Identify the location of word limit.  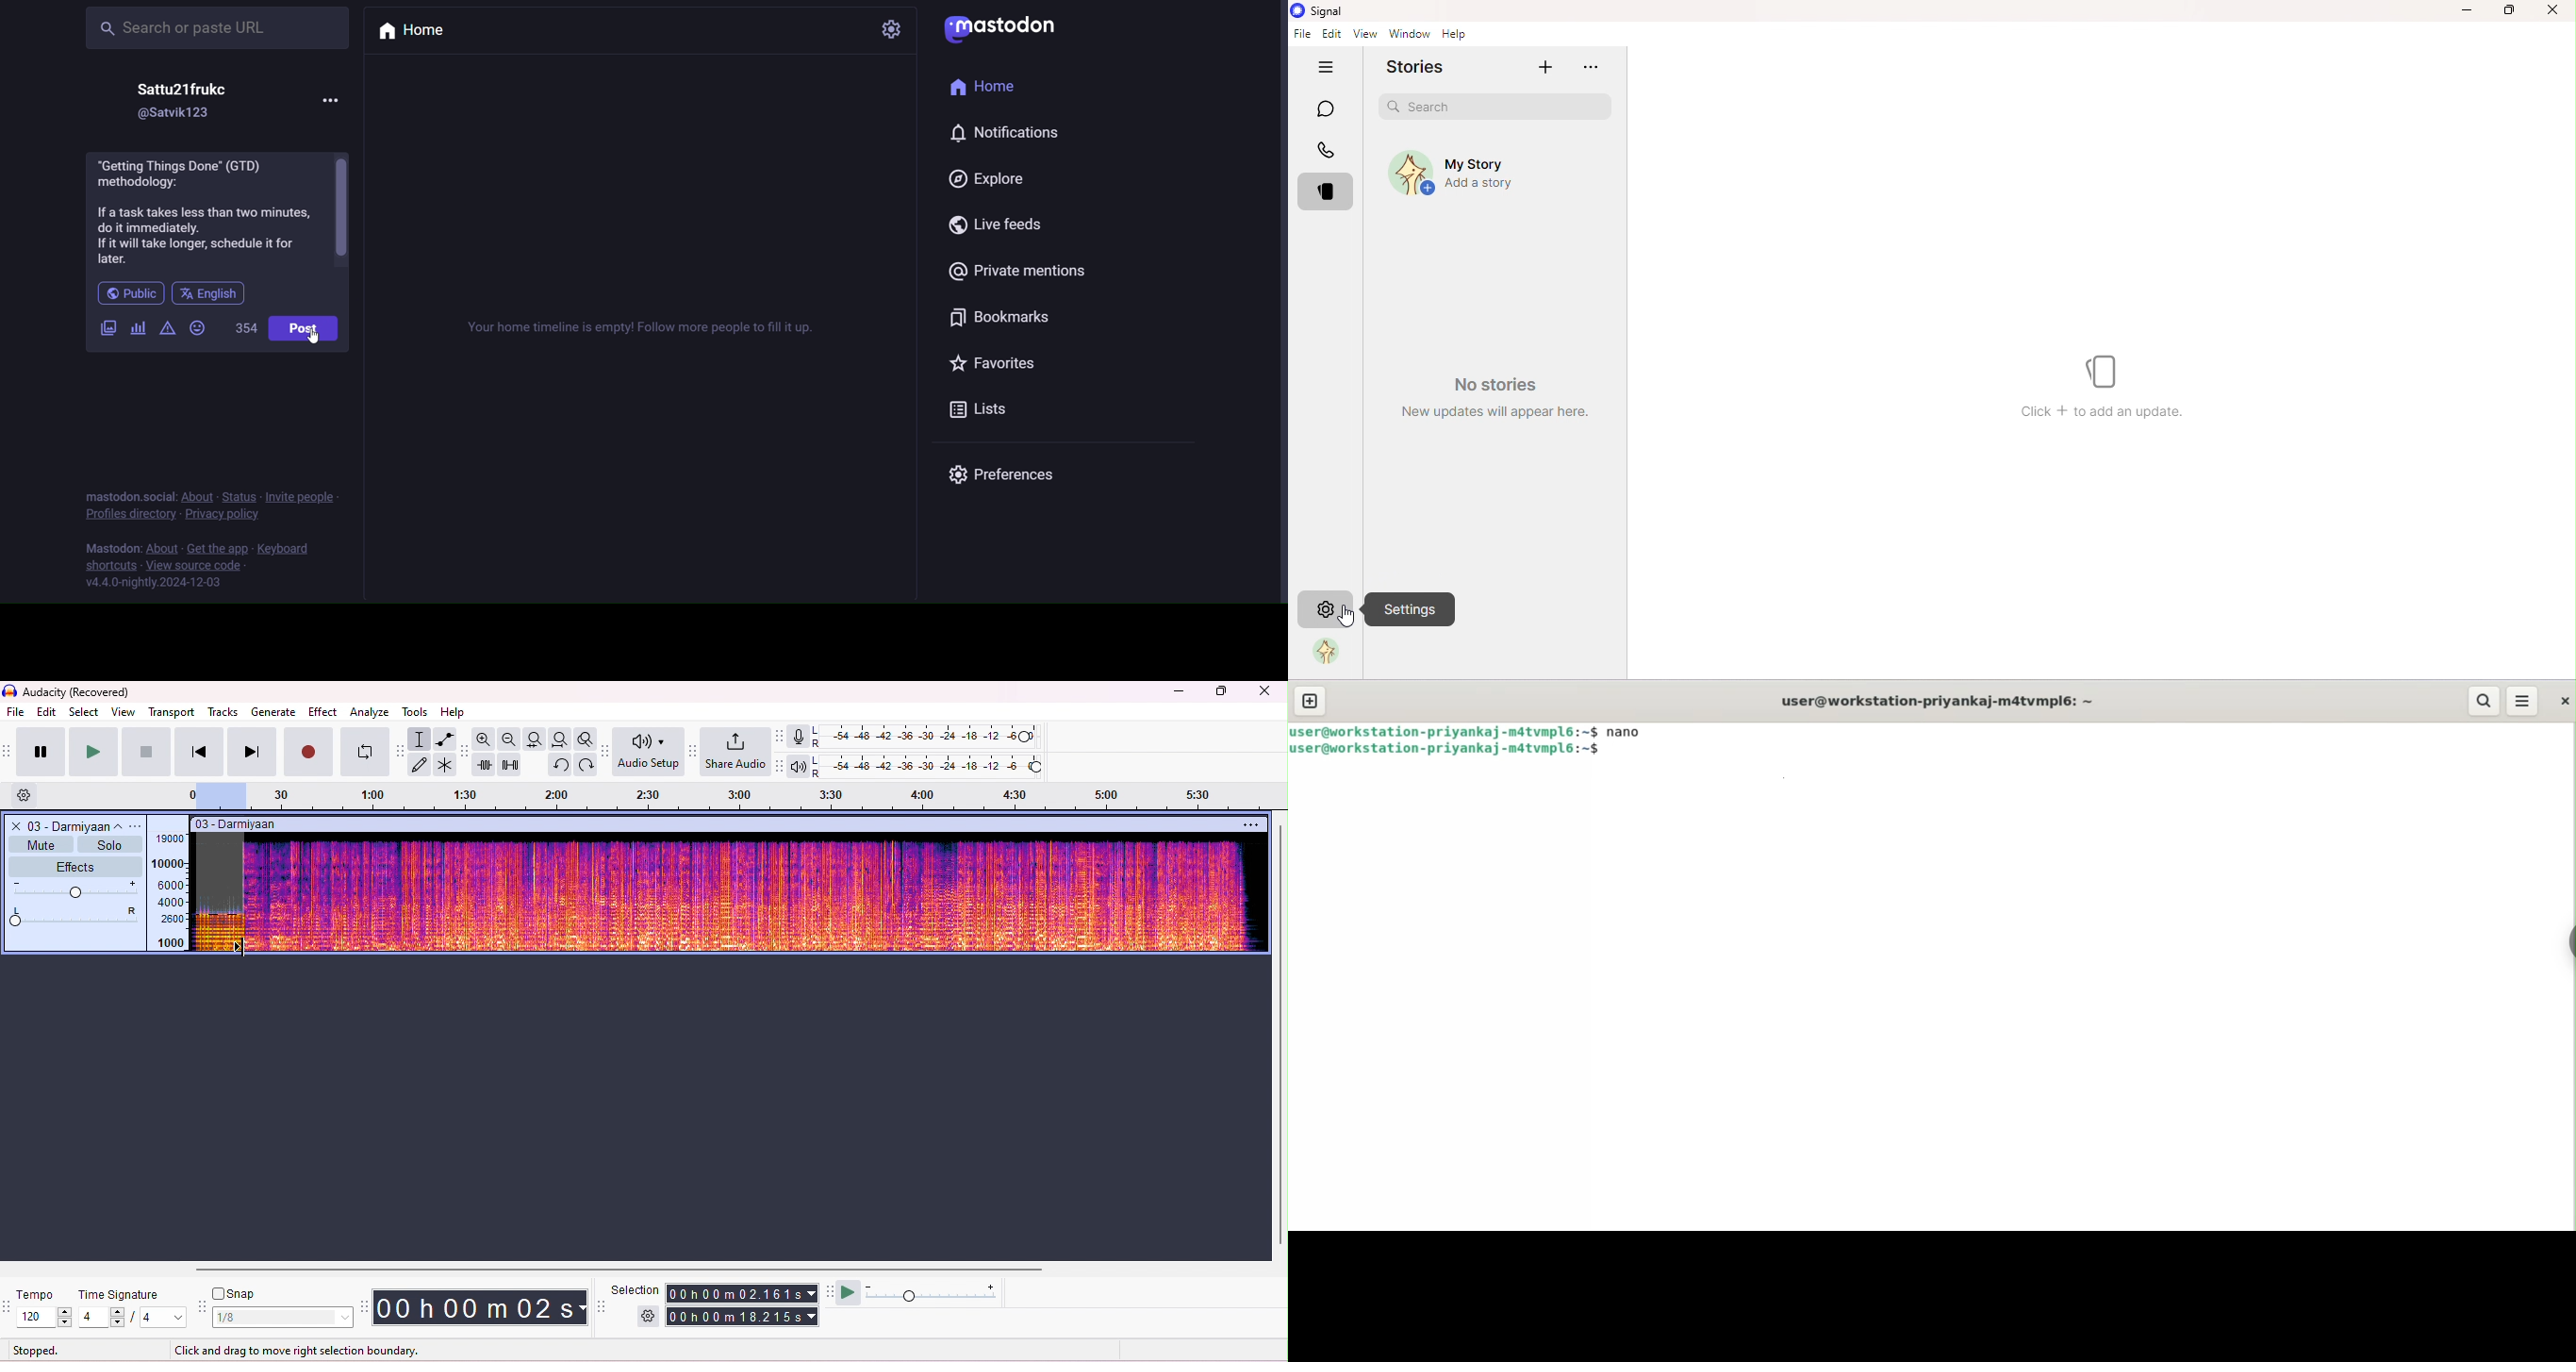
(245, 327).